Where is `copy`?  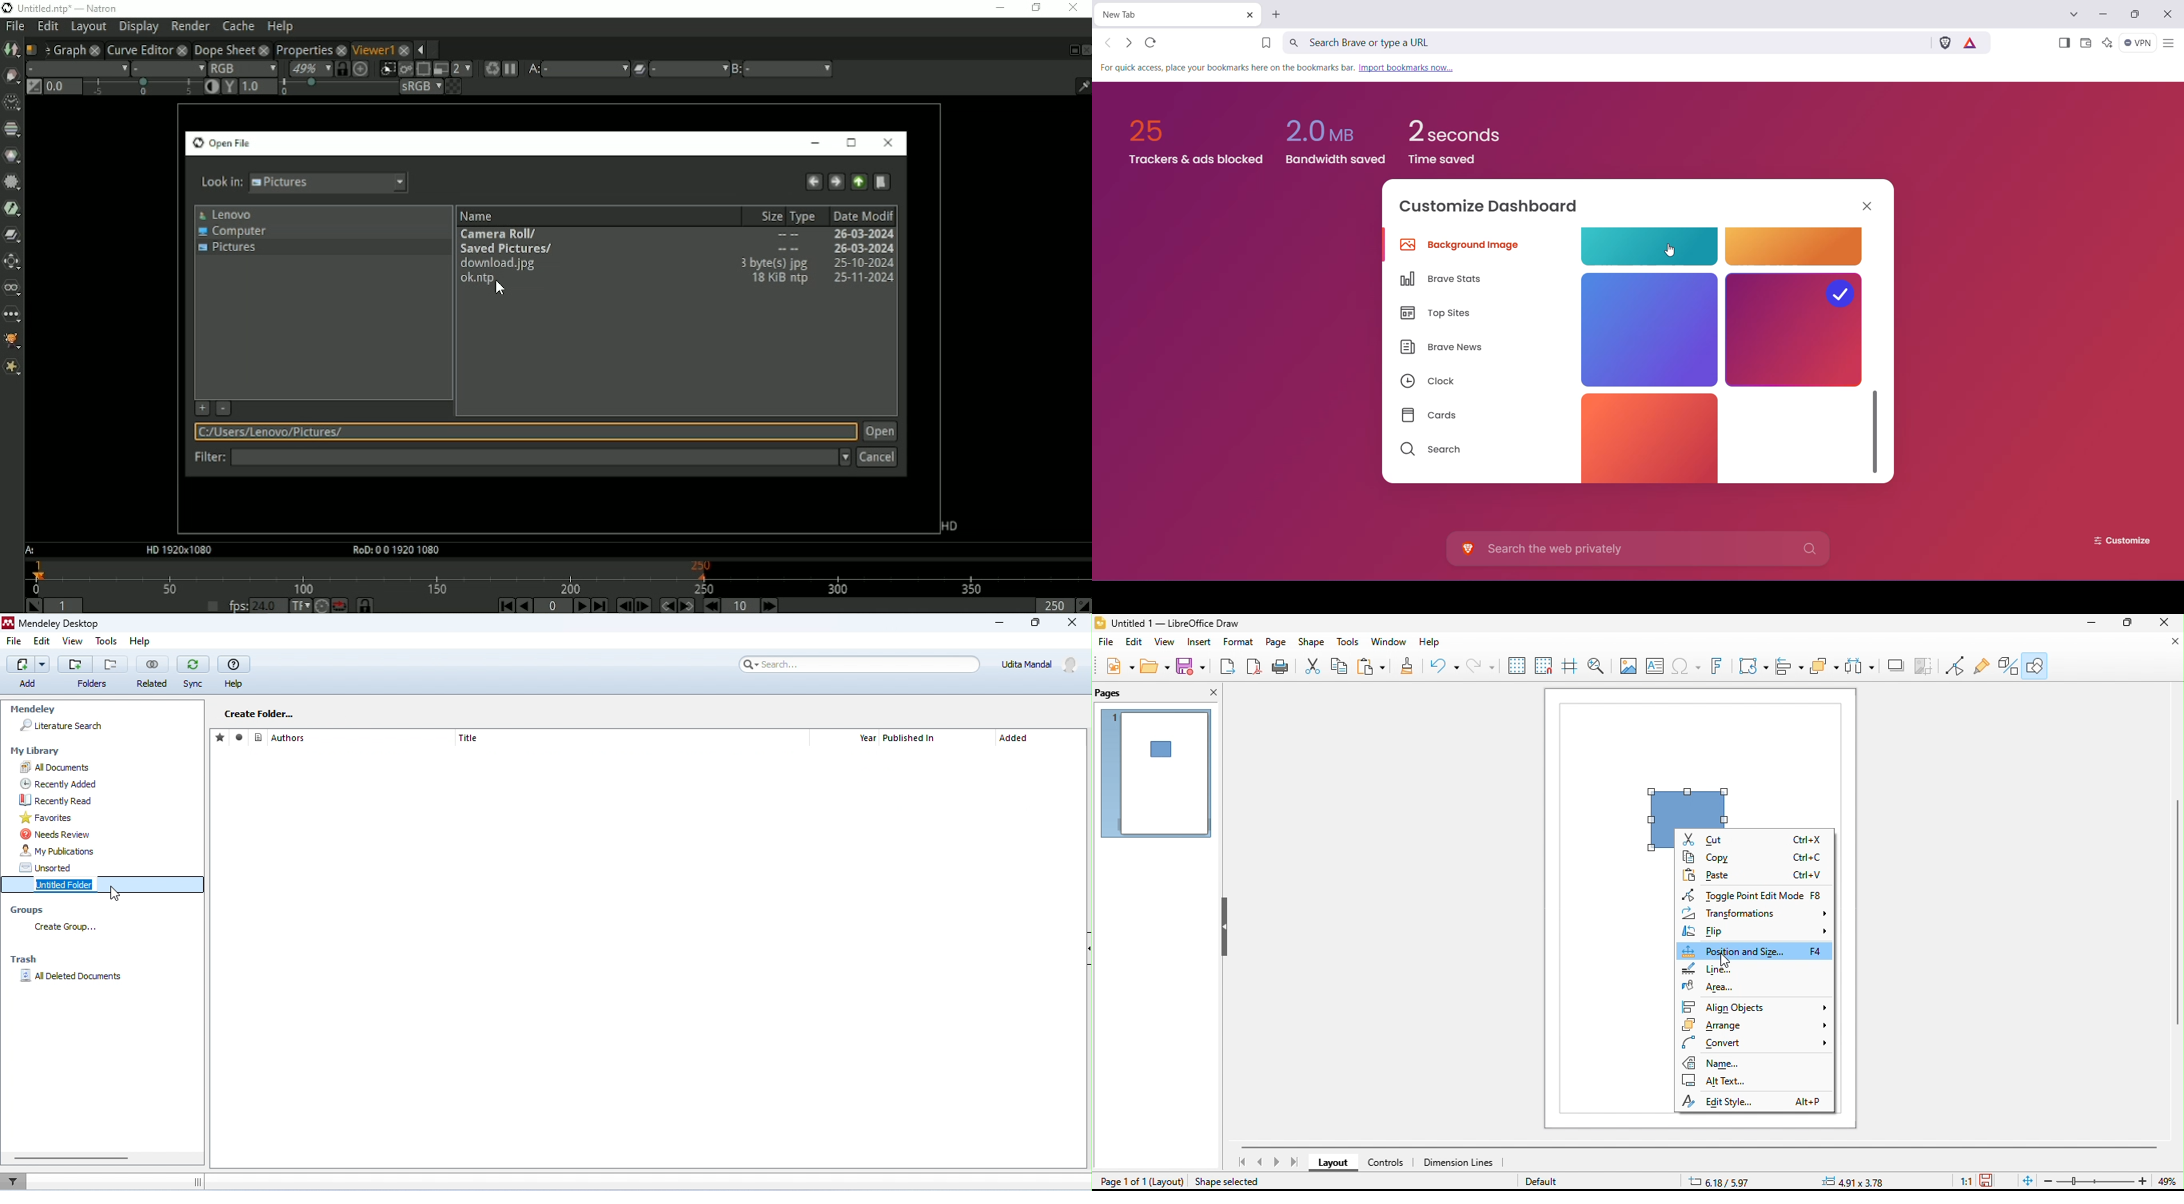 copy is located at coordinates (1710, 856).